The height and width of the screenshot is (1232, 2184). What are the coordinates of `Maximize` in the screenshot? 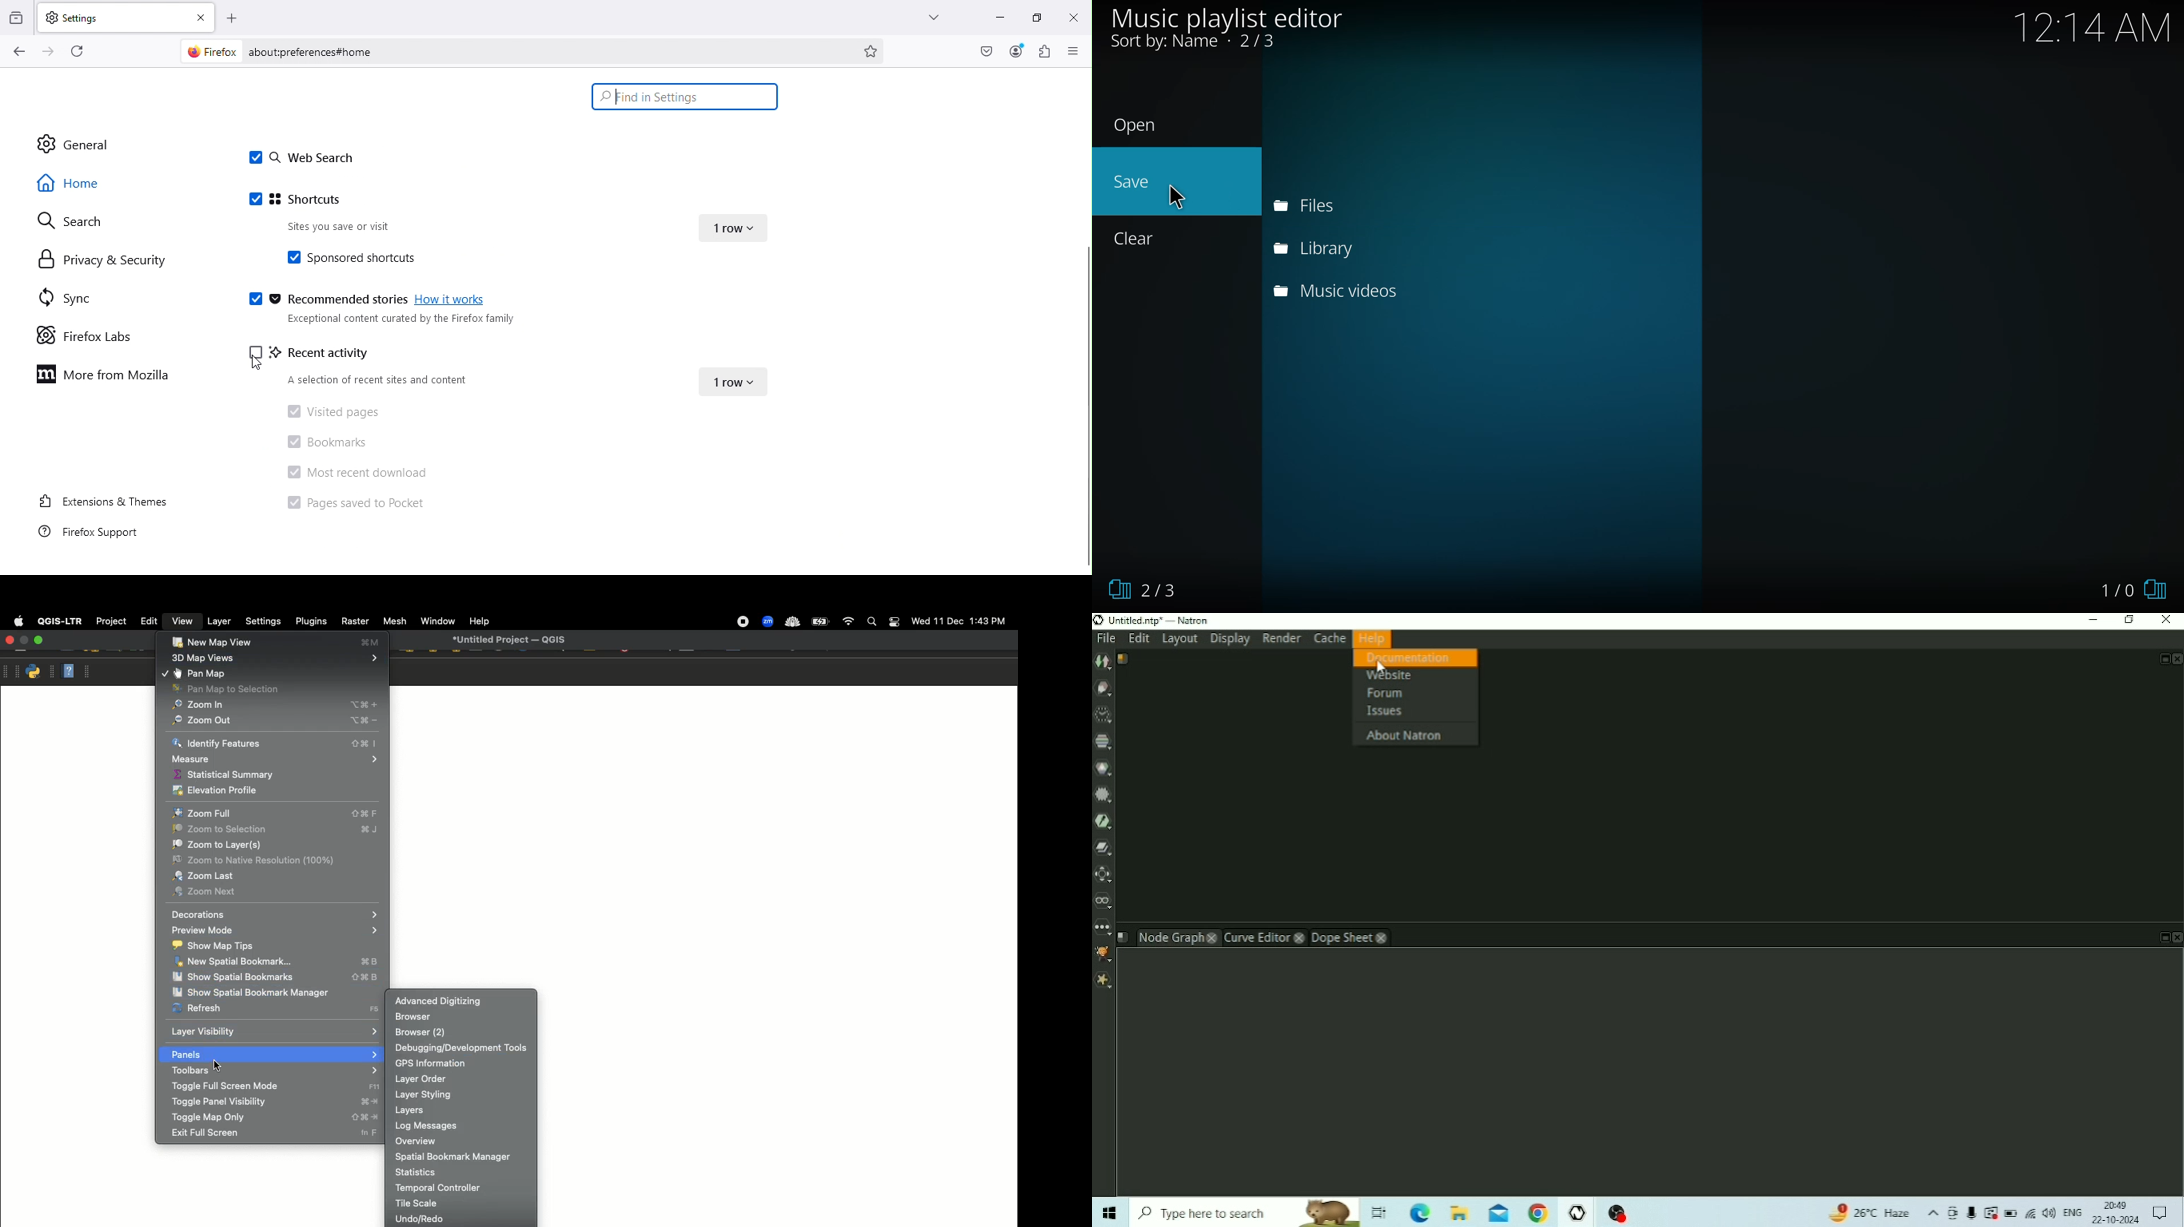 It's located at (38, 640).